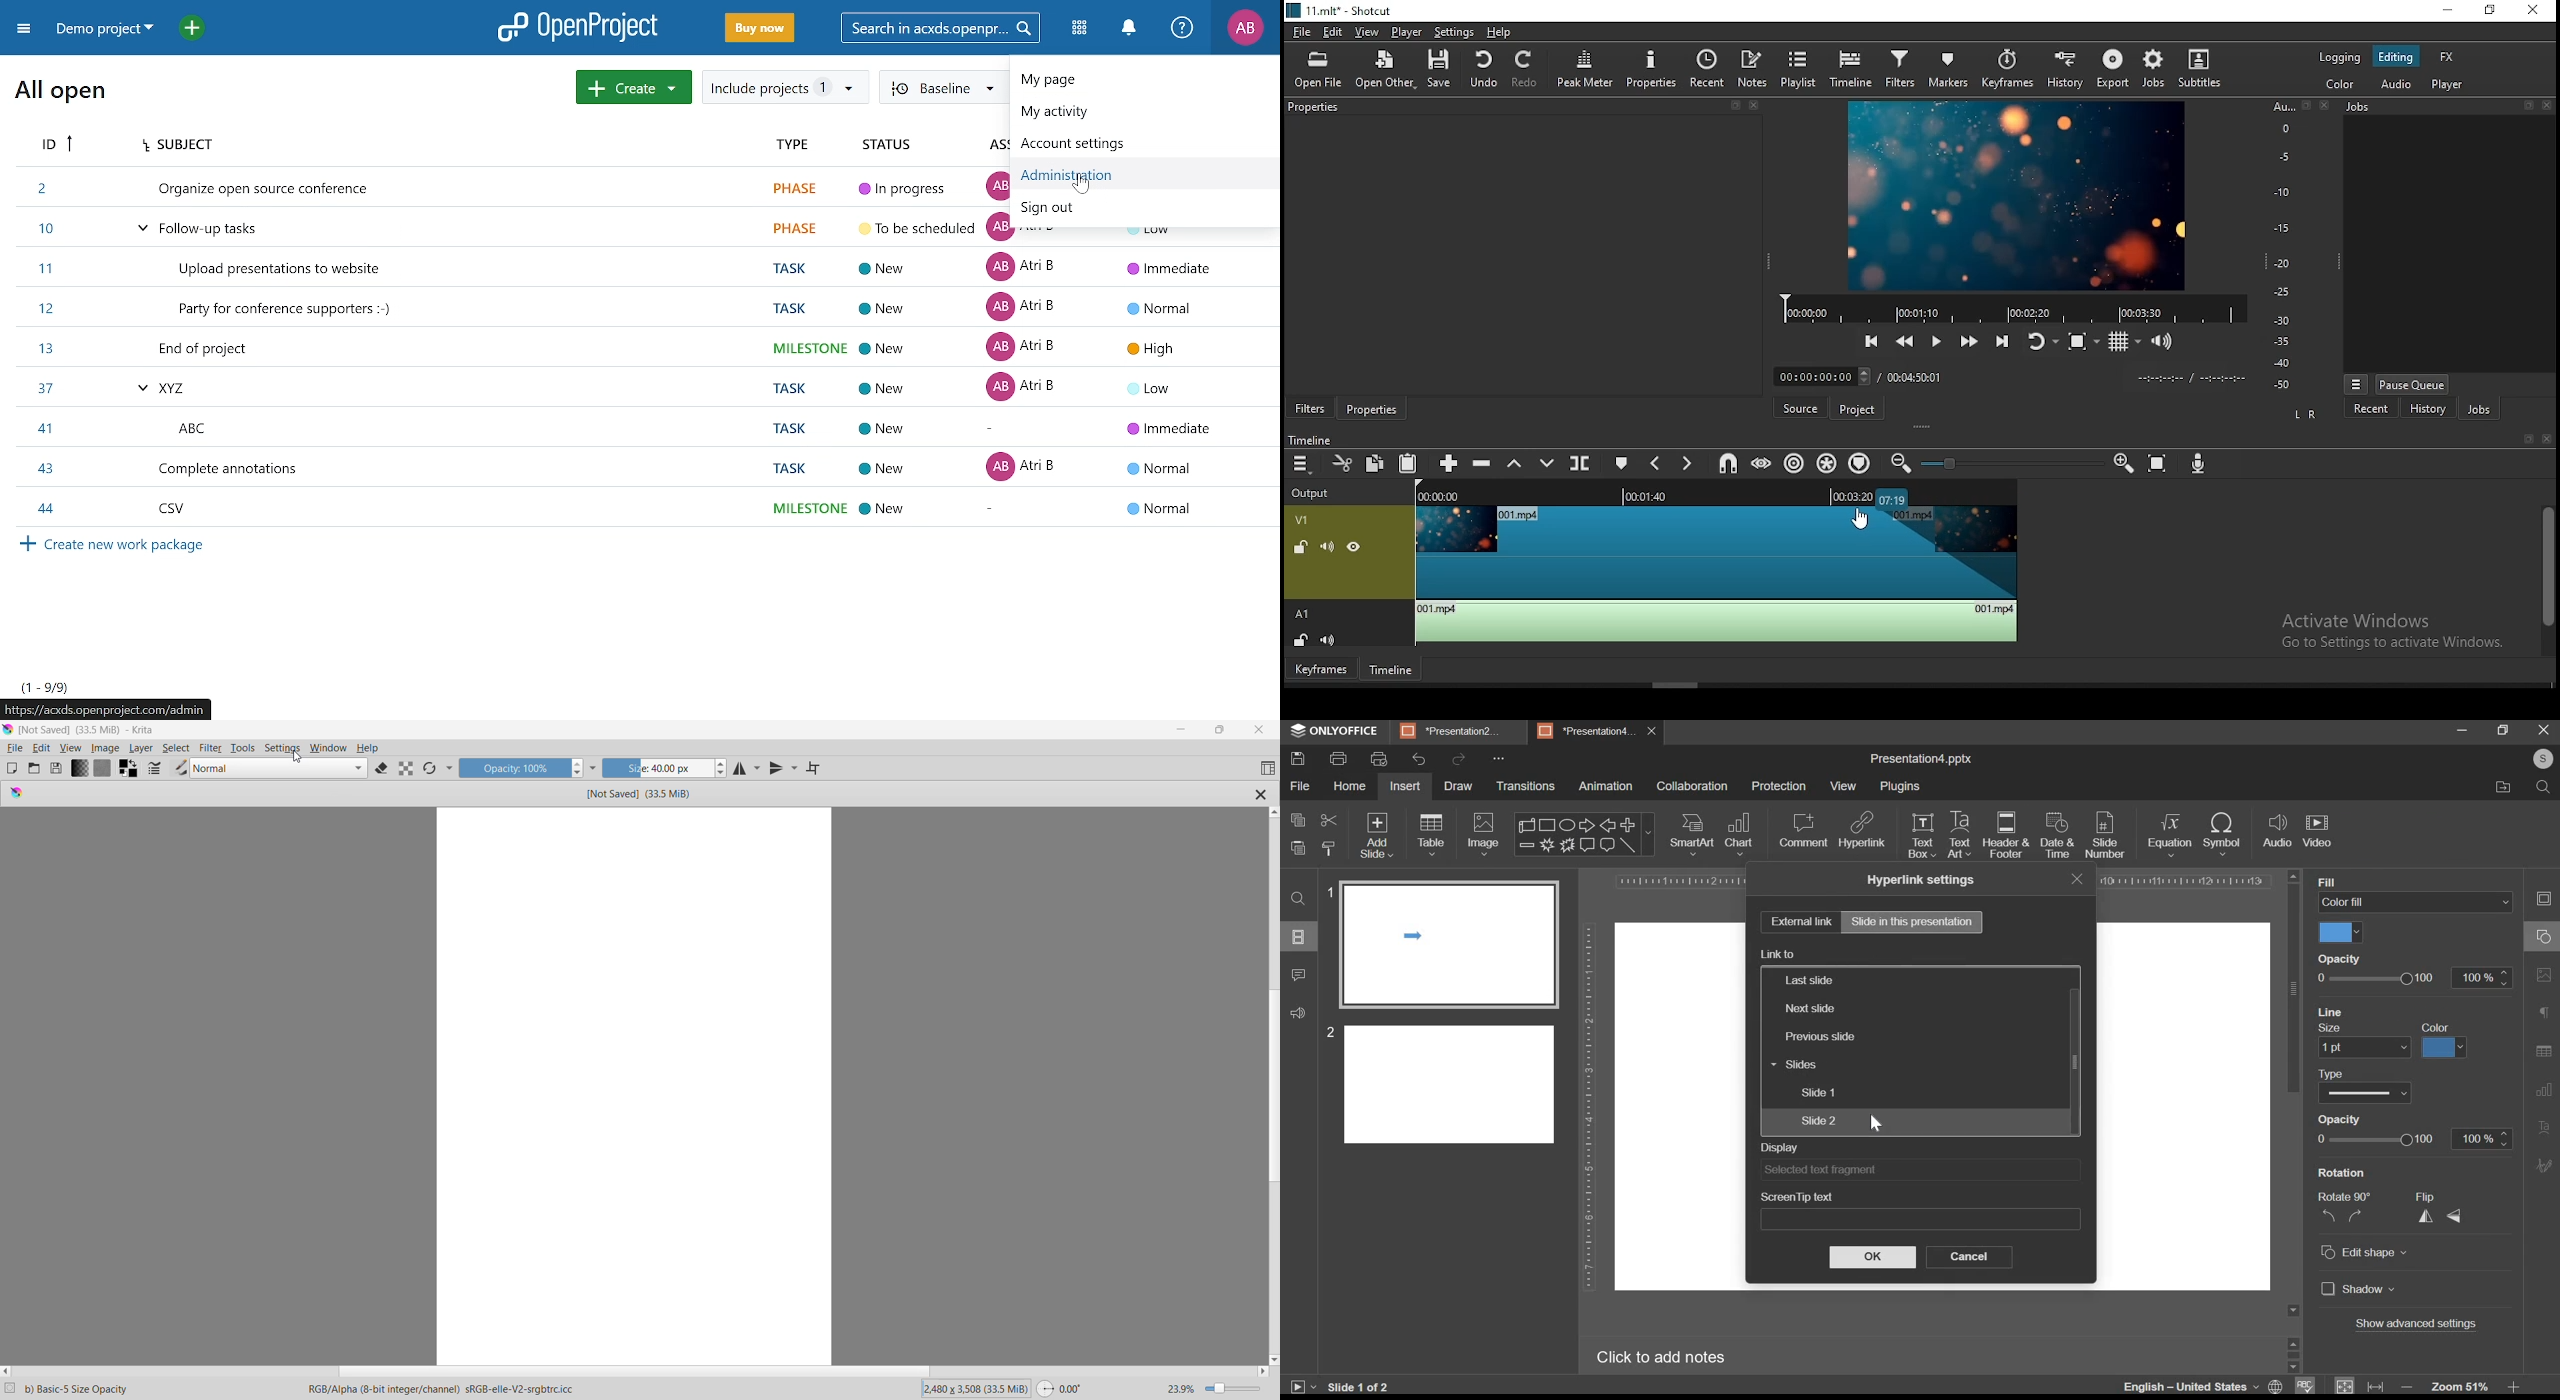 Image resolution: width=2576 pixels, height=1400 pixels. What do you see at coordinates (815, 768) in the screenshot?
I see `Wrap around Mode` at bounding box center [815, 768].